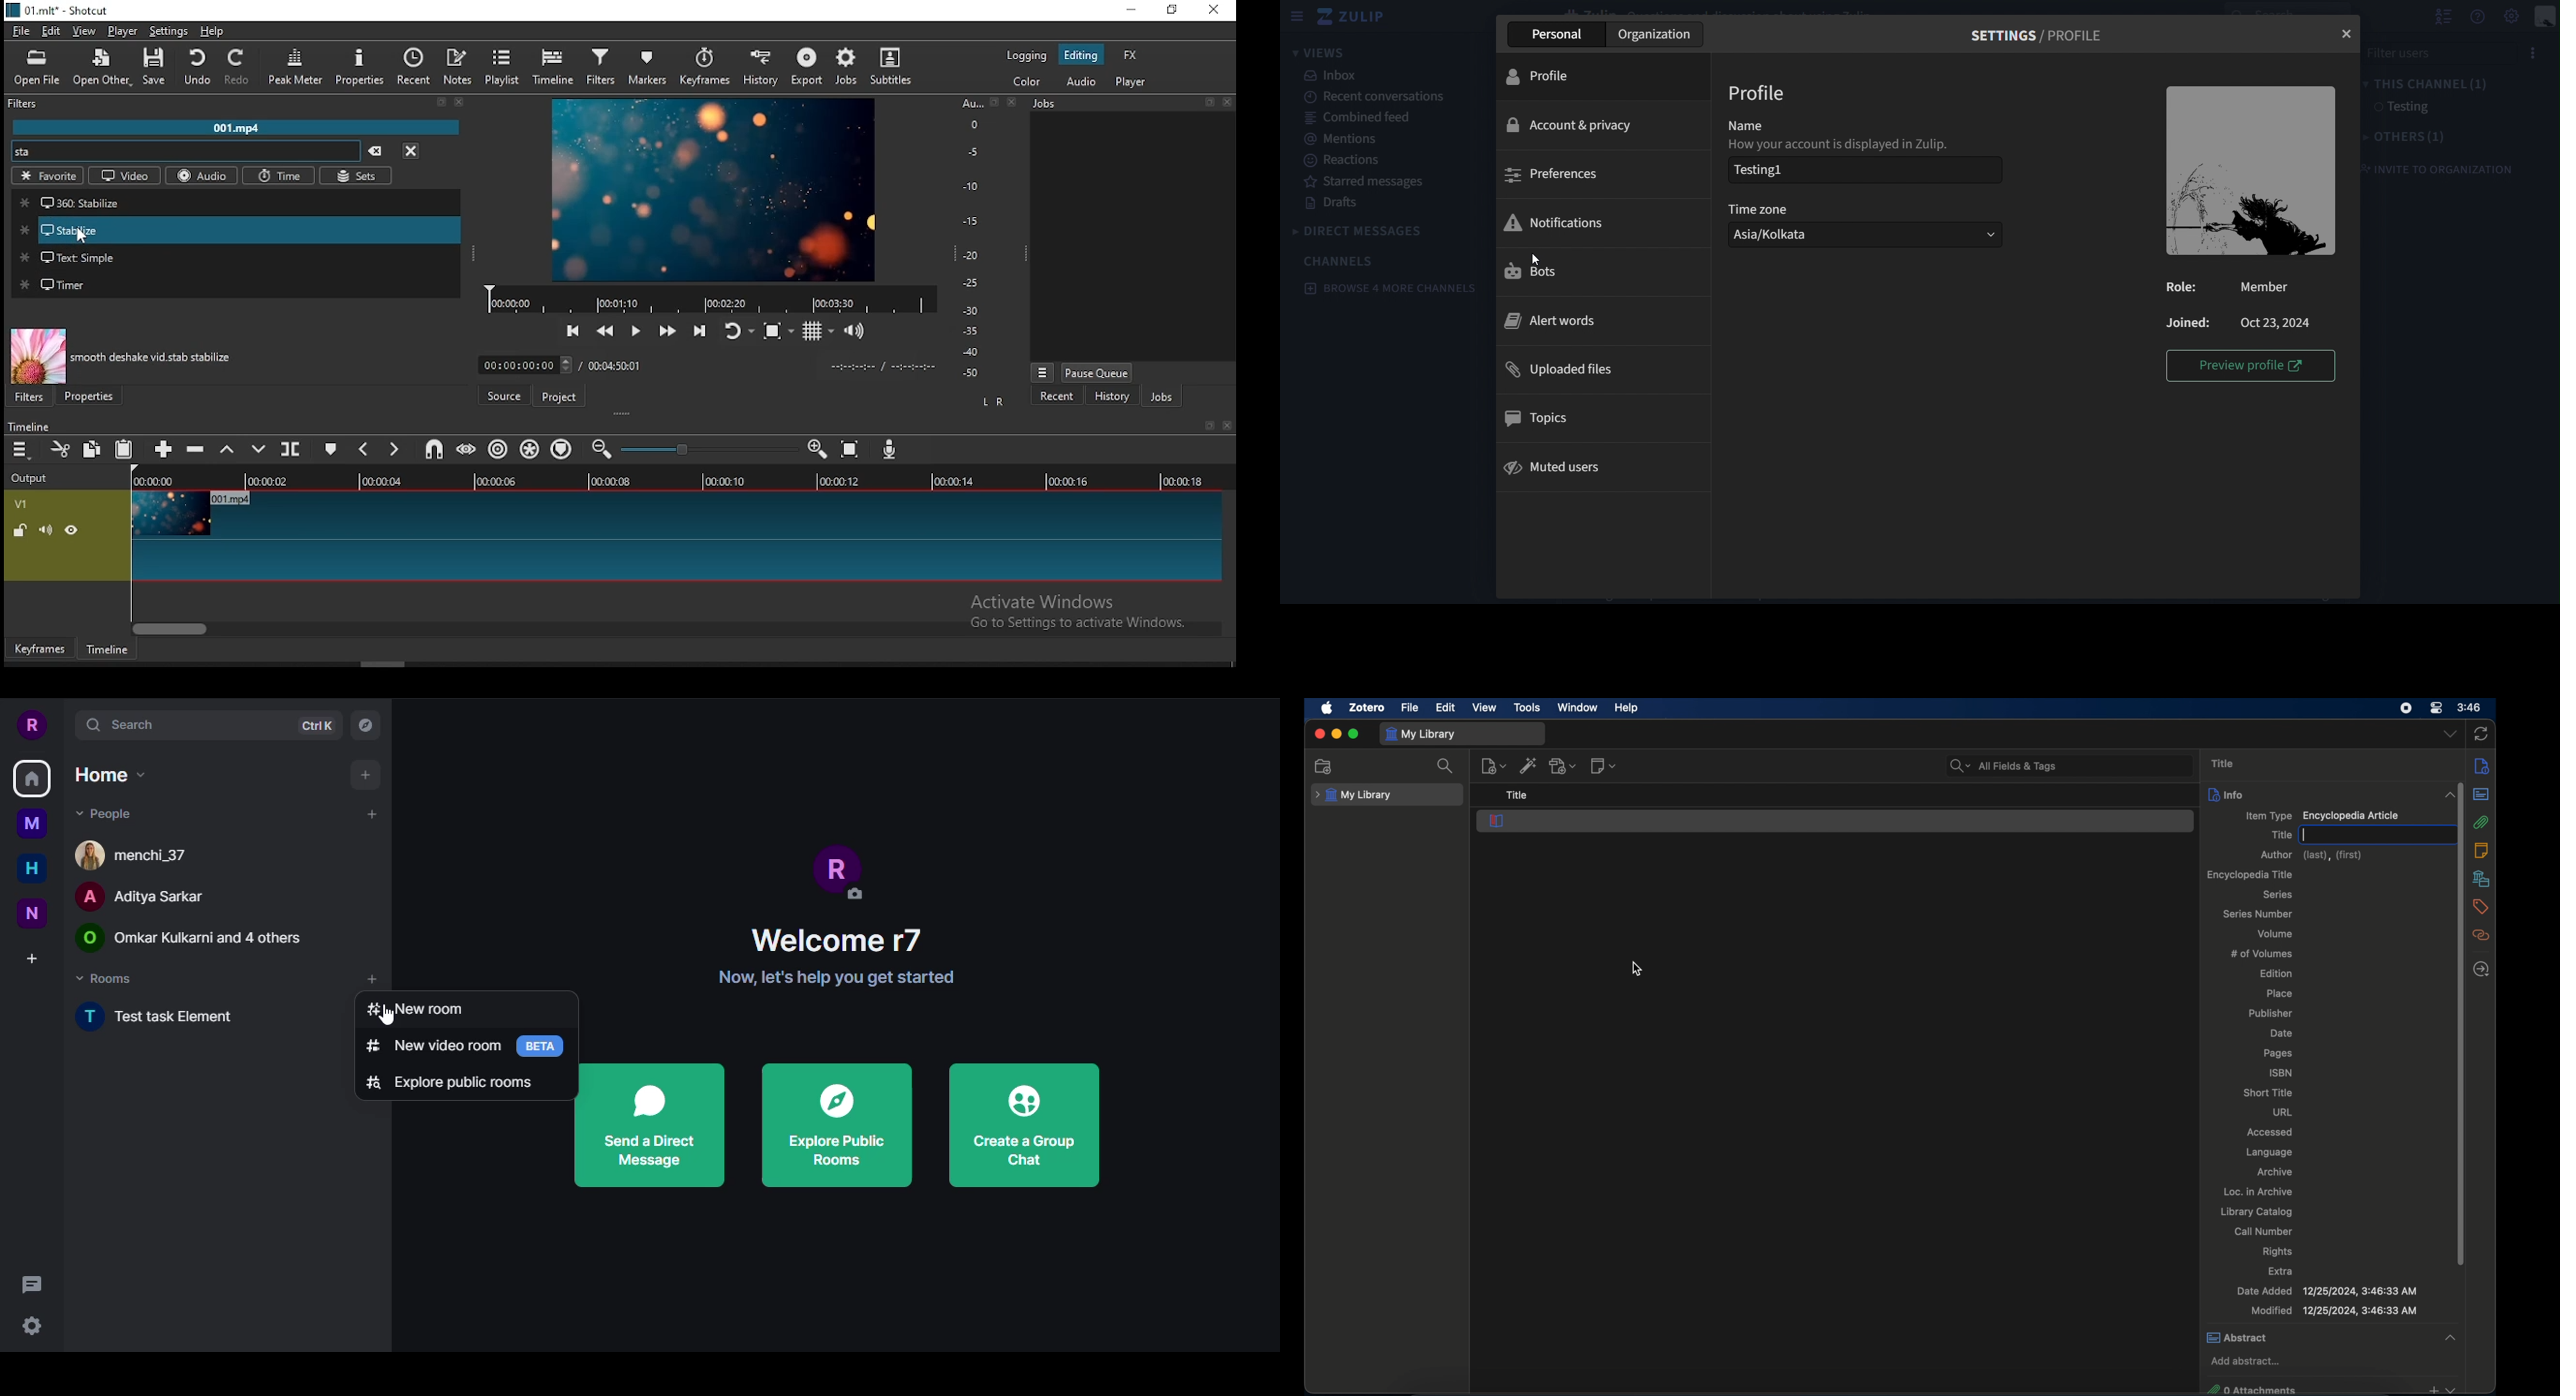 The height and width of the screenshot is (1400, 2576). Describe the element at coordinates (2481, 765) in the screenshot. I see `info` at that location.